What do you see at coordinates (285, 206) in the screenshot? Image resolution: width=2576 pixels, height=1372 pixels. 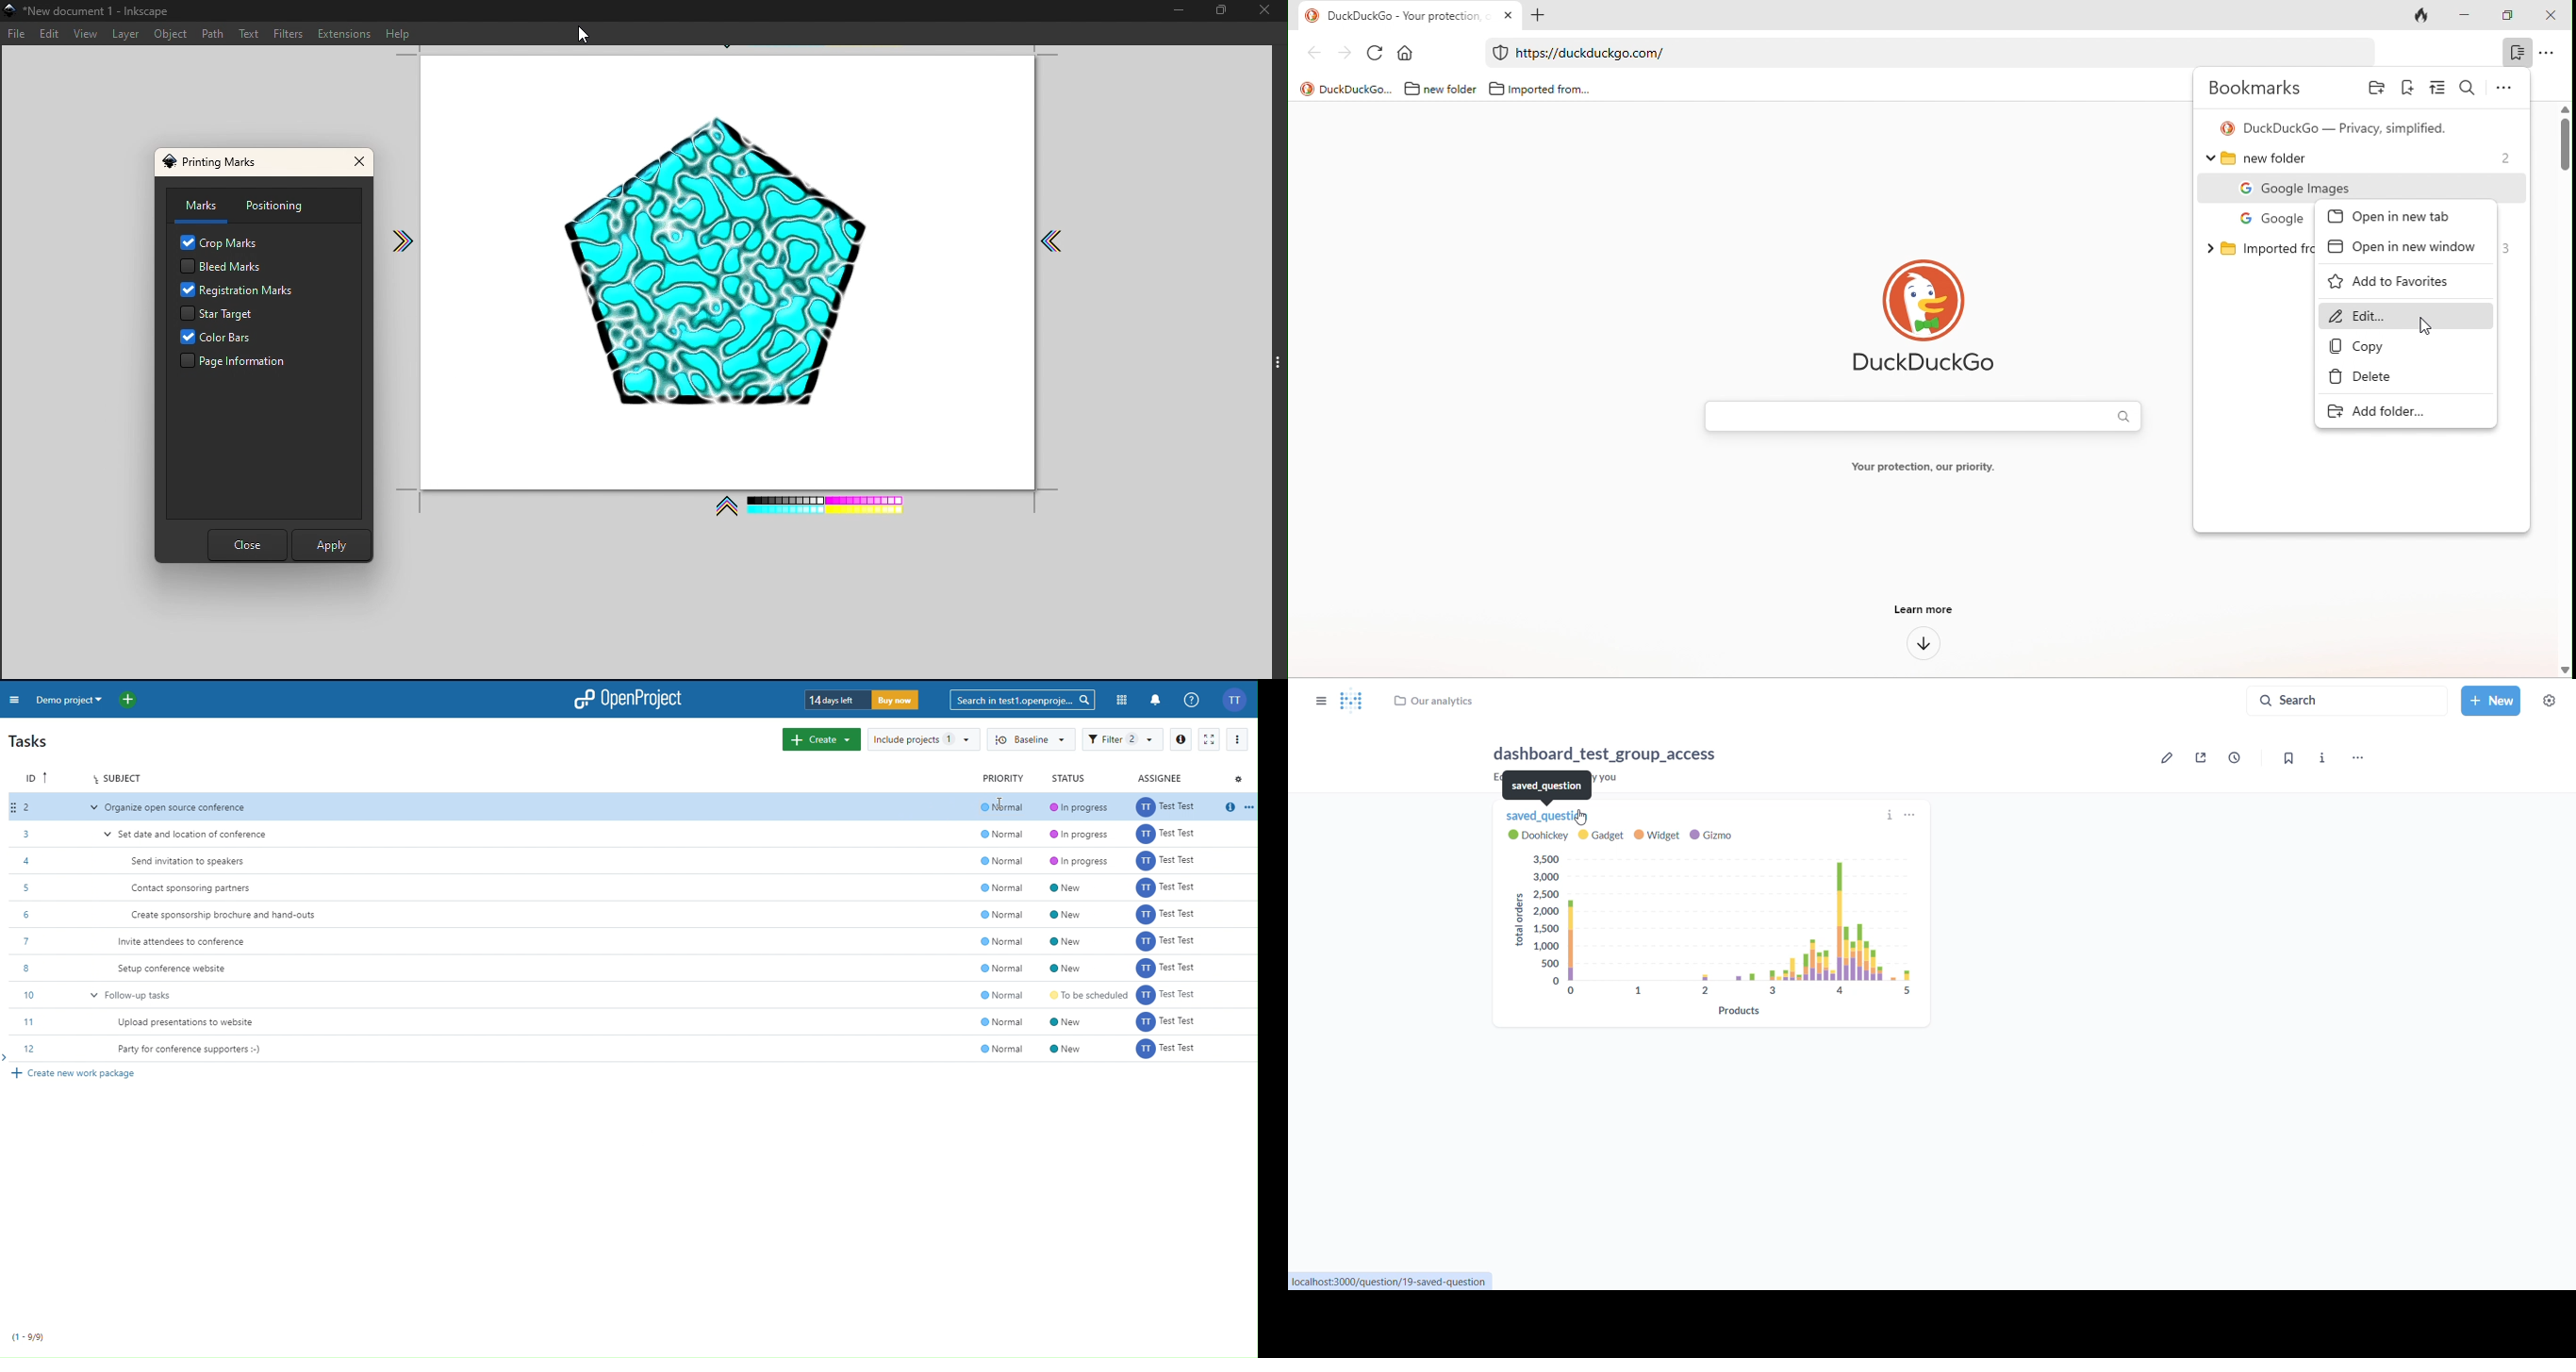 I see `Positioning` at bounding box center [285, 206].